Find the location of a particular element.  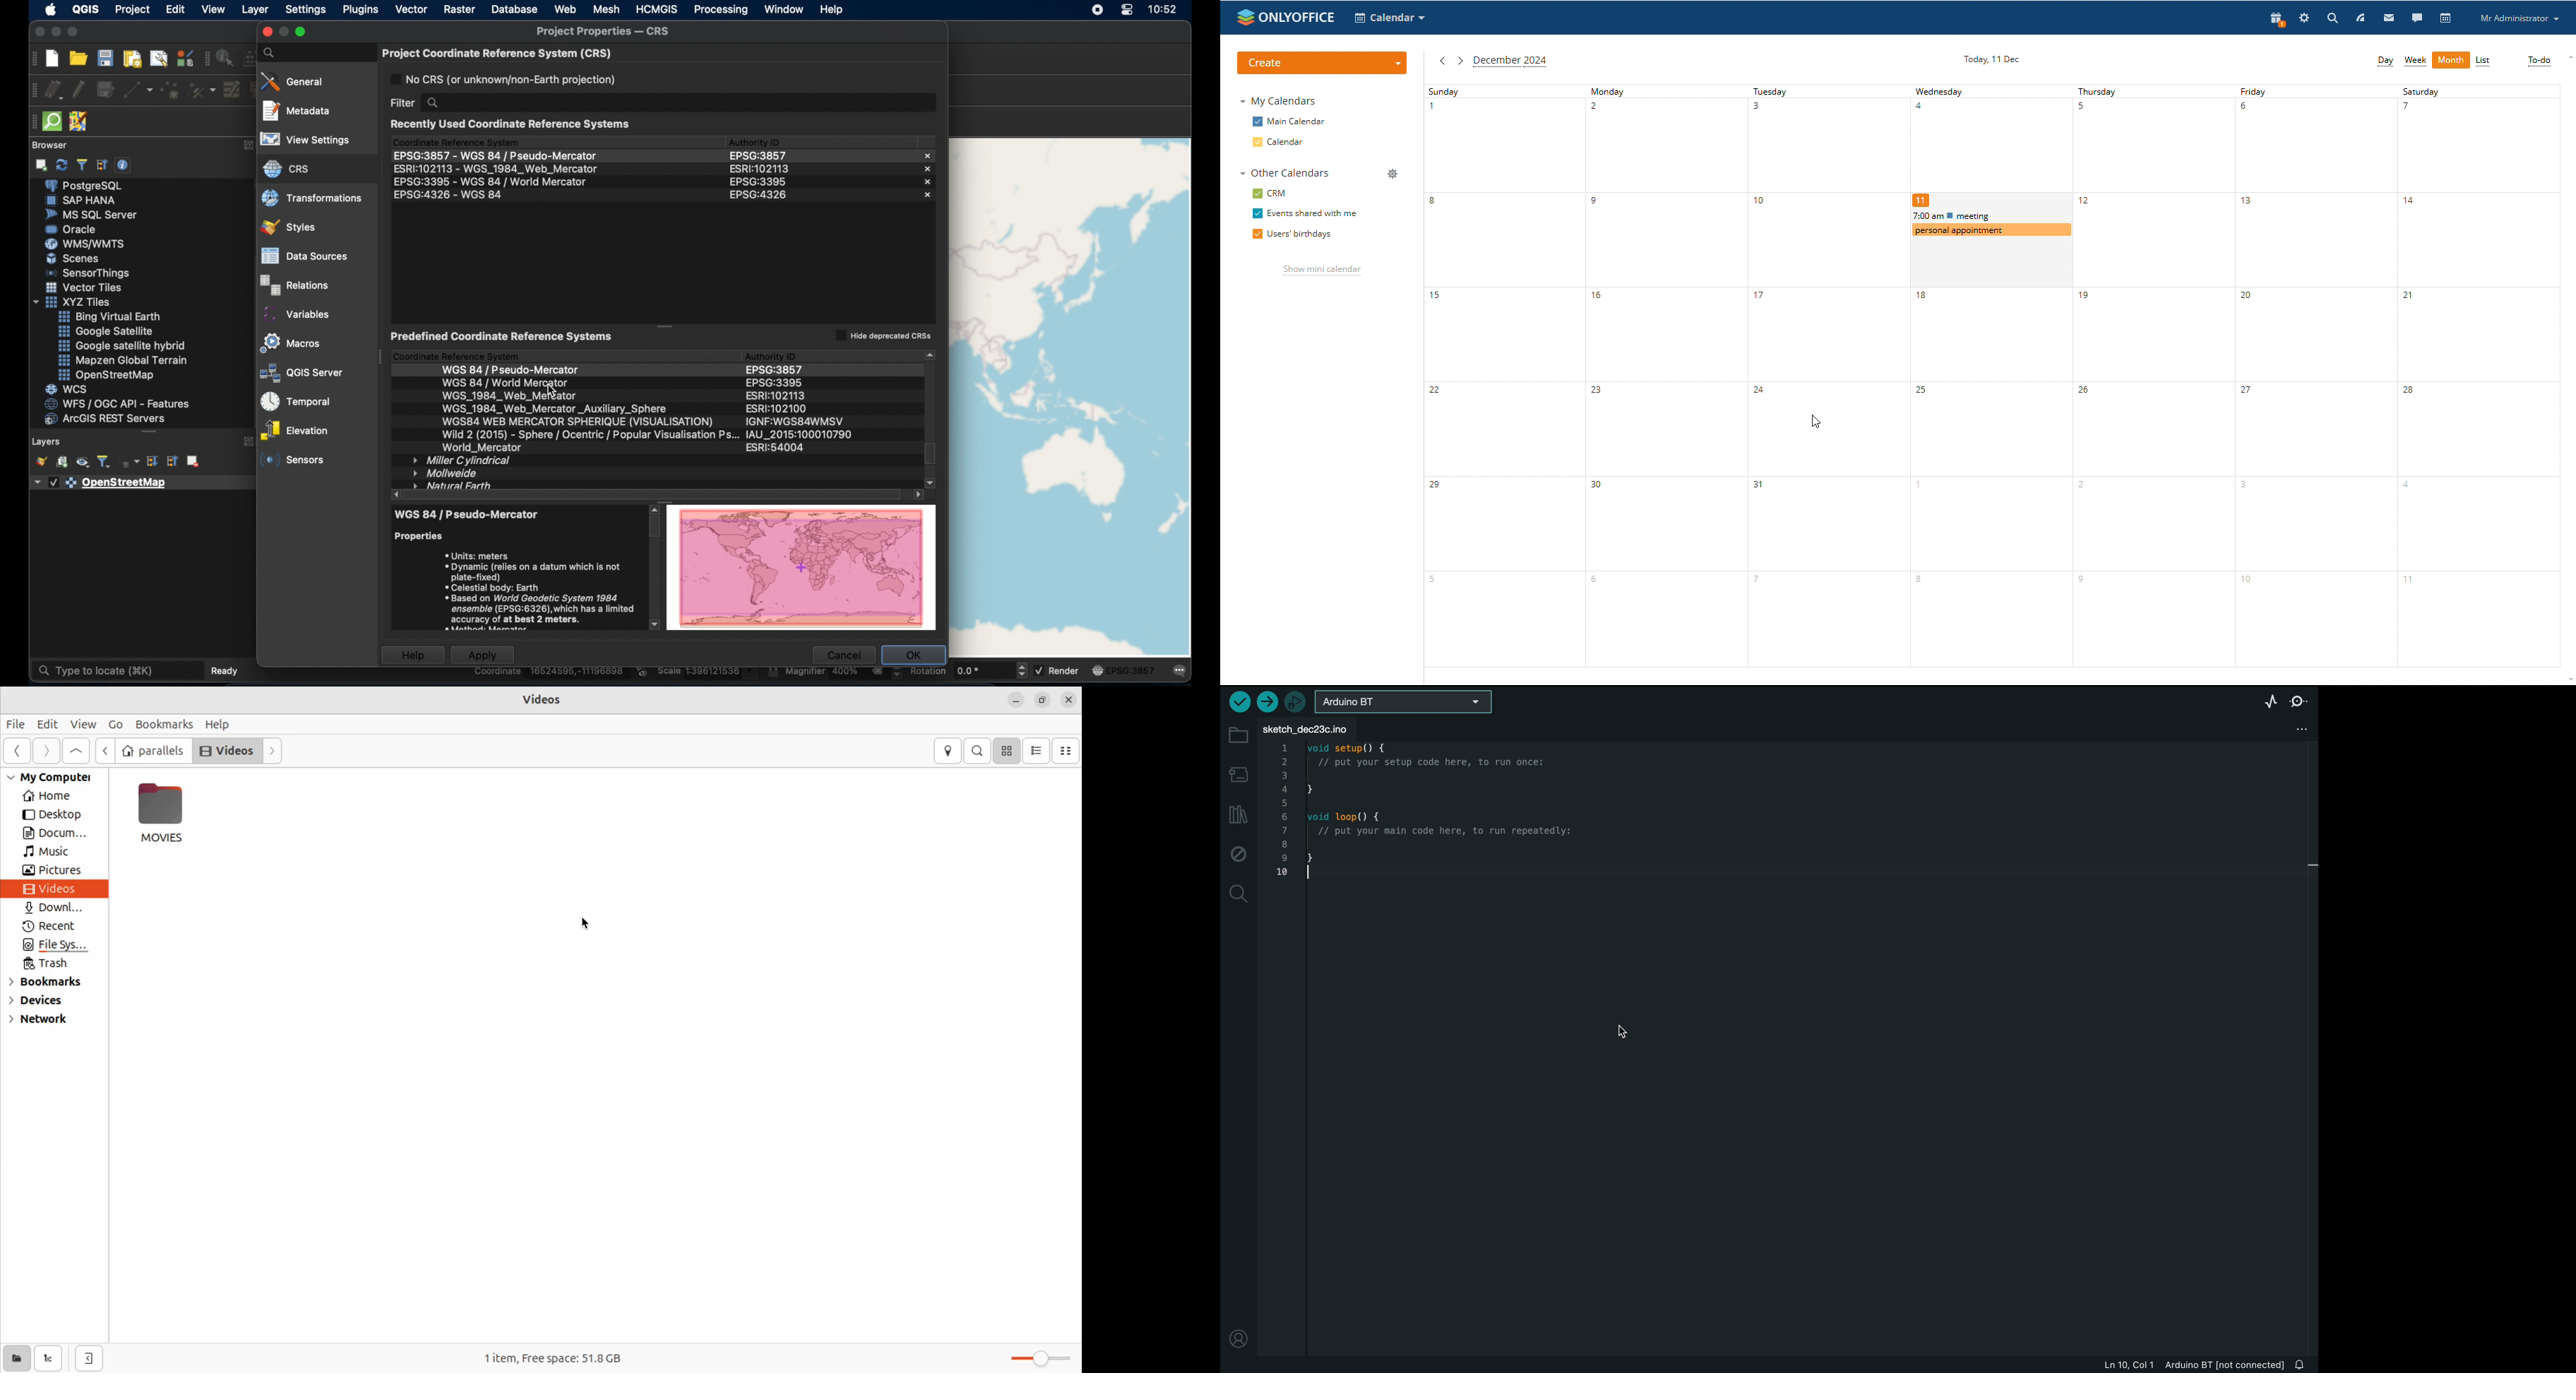

cancel is located at coordinates (844, 655).